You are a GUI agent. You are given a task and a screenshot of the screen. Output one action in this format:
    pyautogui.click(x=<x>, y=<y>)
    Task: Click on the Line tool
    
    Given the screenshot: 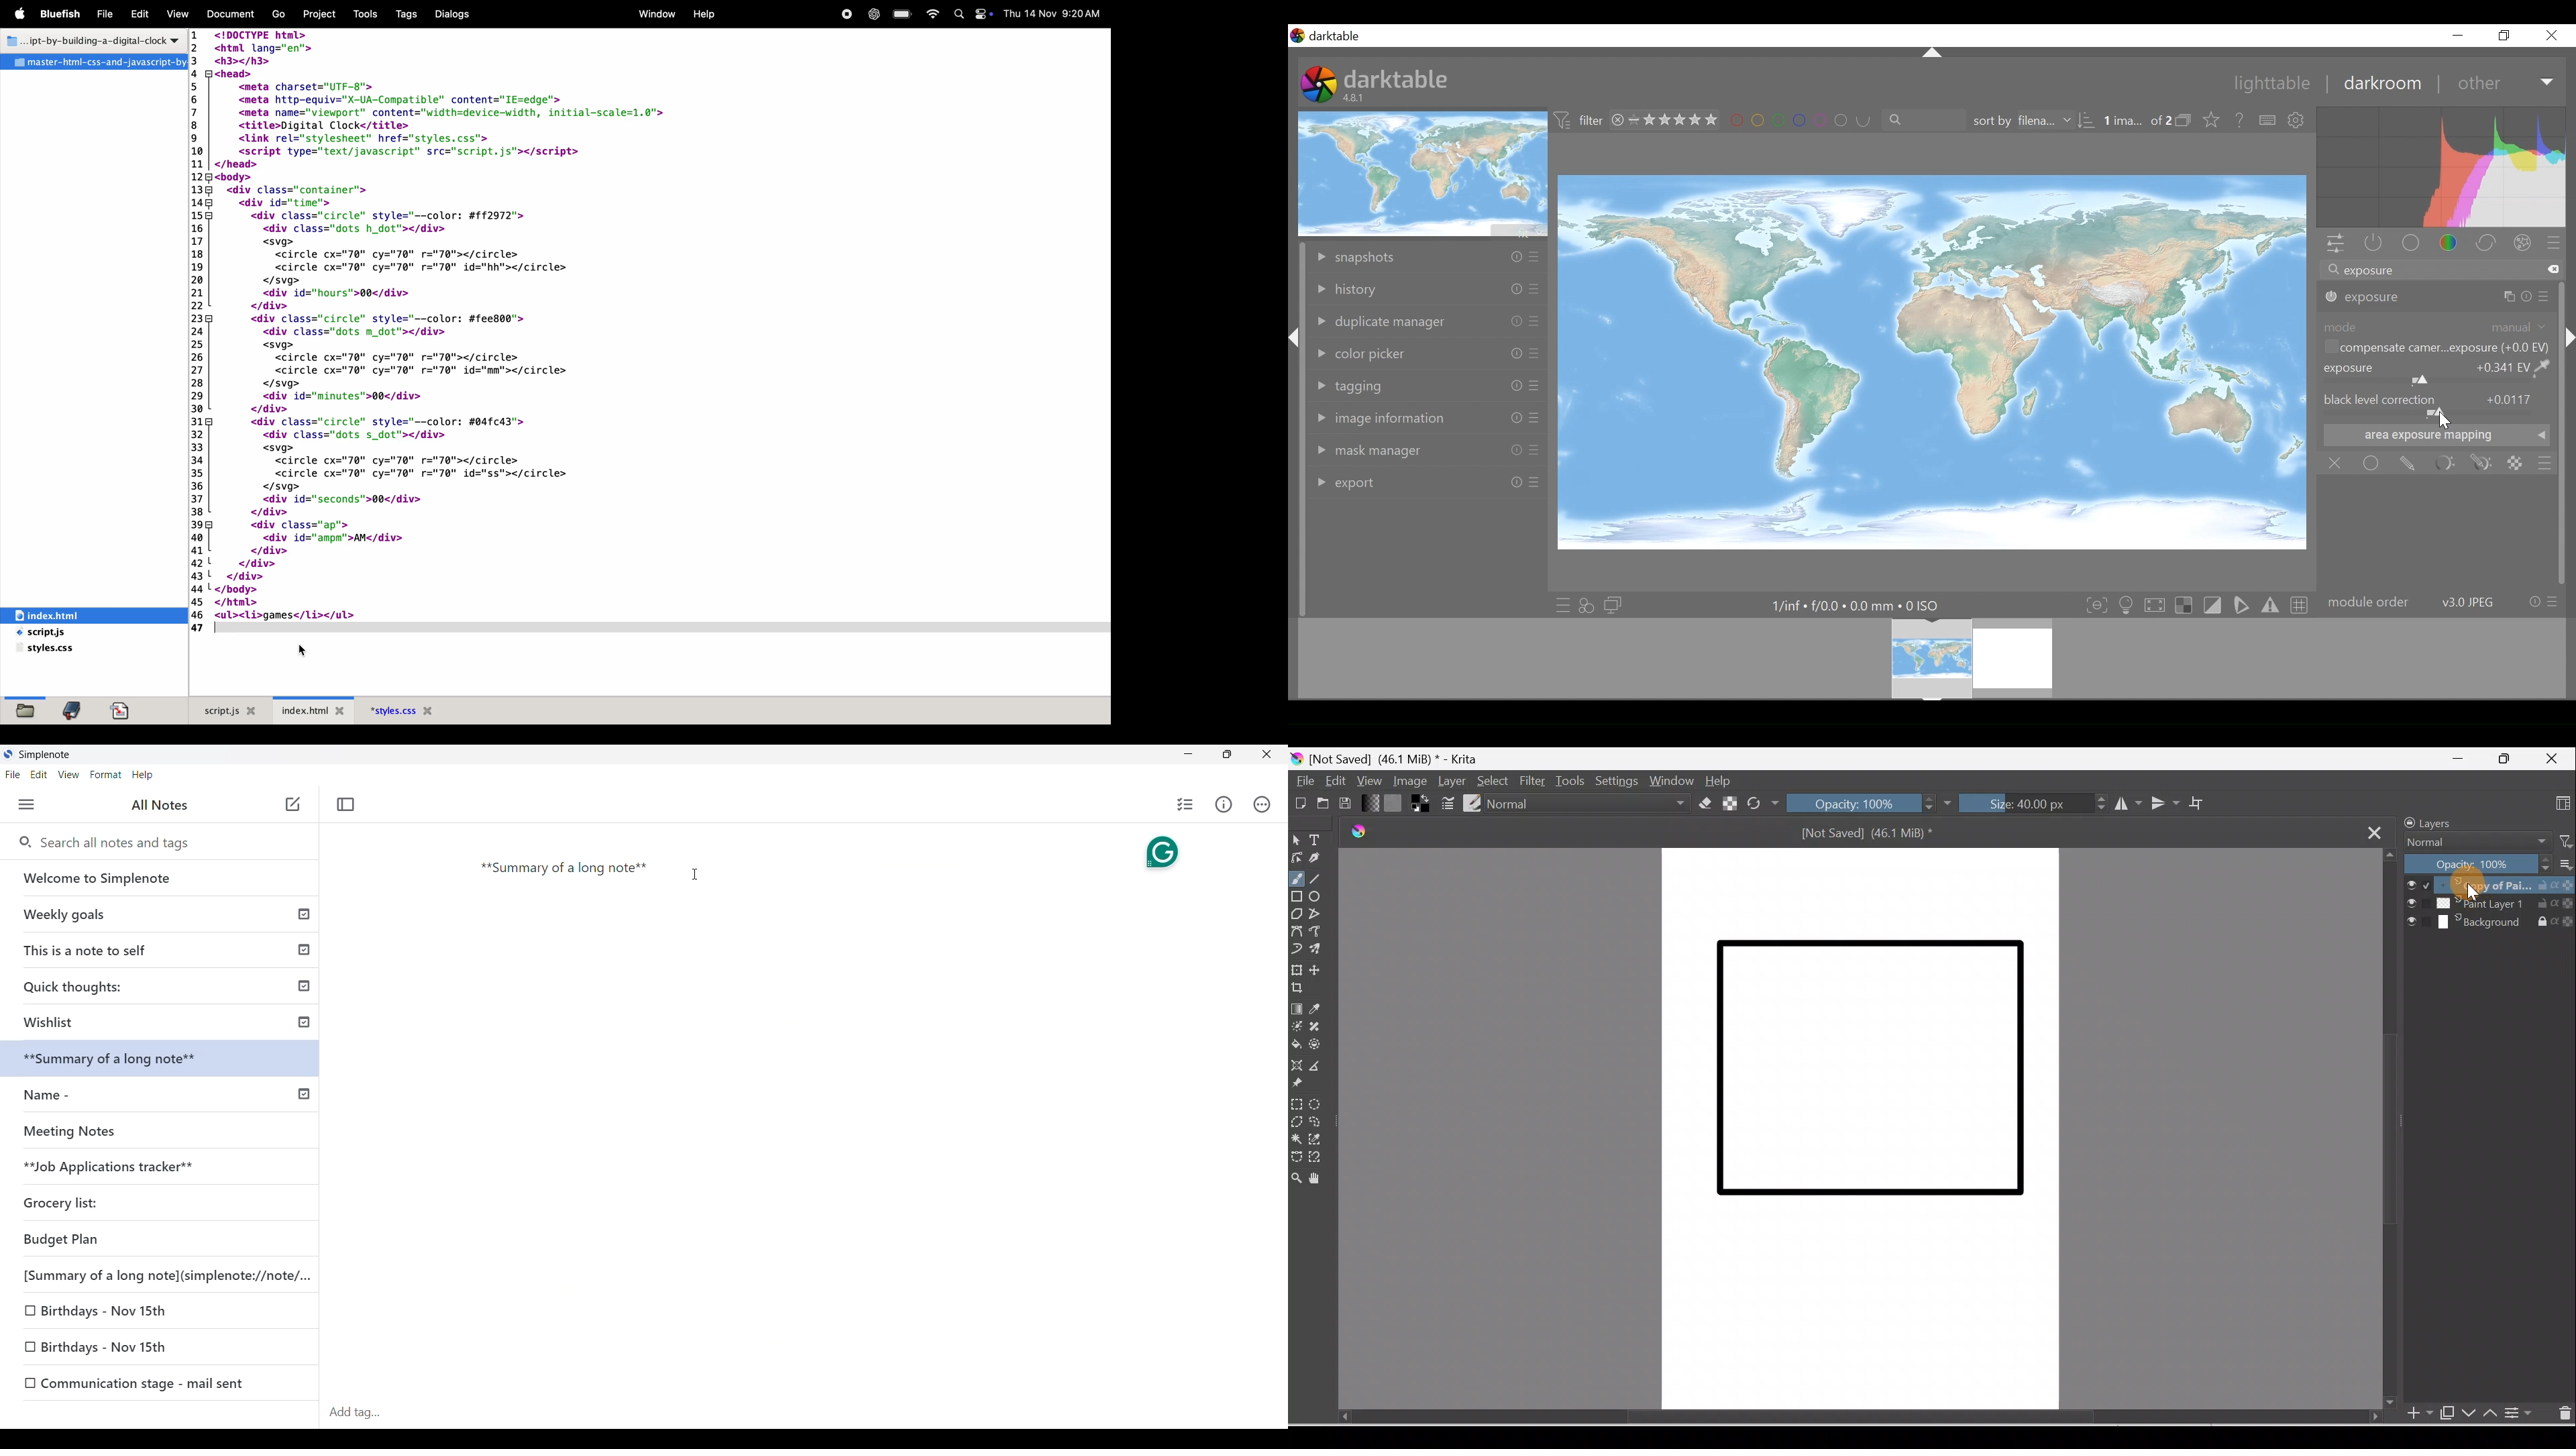 What is the action you would take?
    pyautogui.click(x=1318, y=879)
    